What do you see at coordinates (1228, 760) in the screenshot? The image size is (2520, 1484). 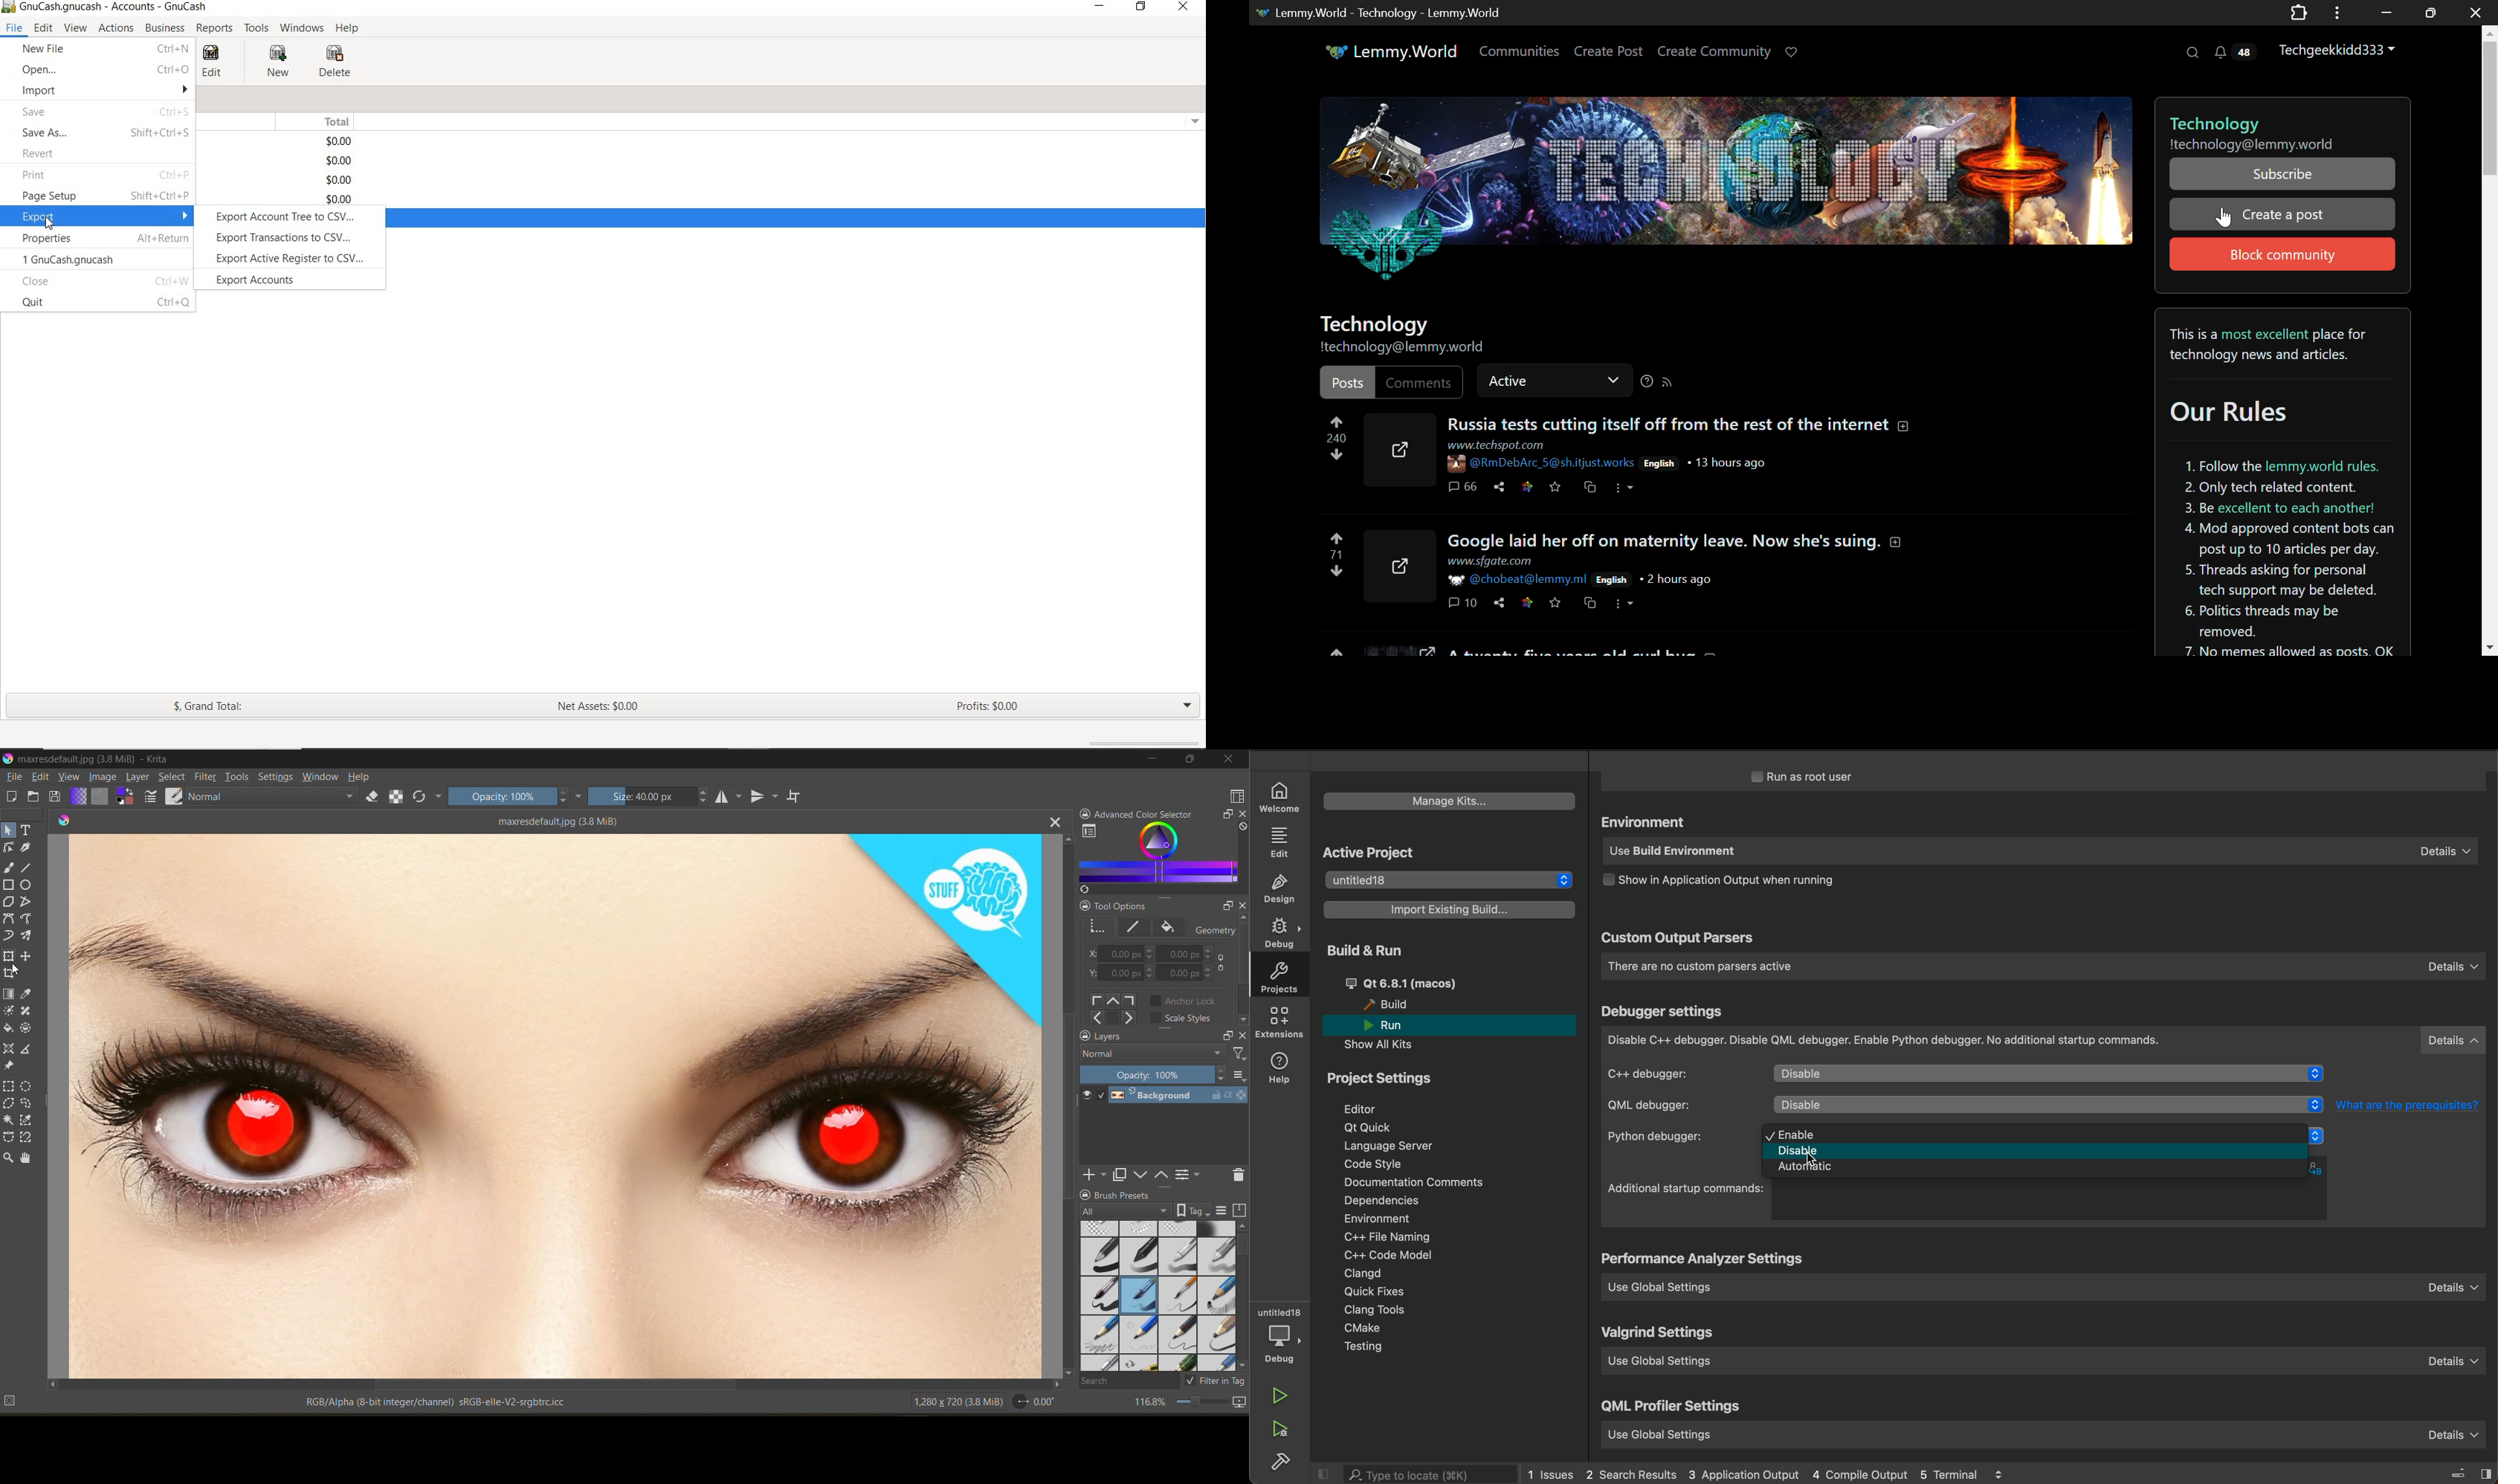 I see `close` at bounding box center [1228, 760].